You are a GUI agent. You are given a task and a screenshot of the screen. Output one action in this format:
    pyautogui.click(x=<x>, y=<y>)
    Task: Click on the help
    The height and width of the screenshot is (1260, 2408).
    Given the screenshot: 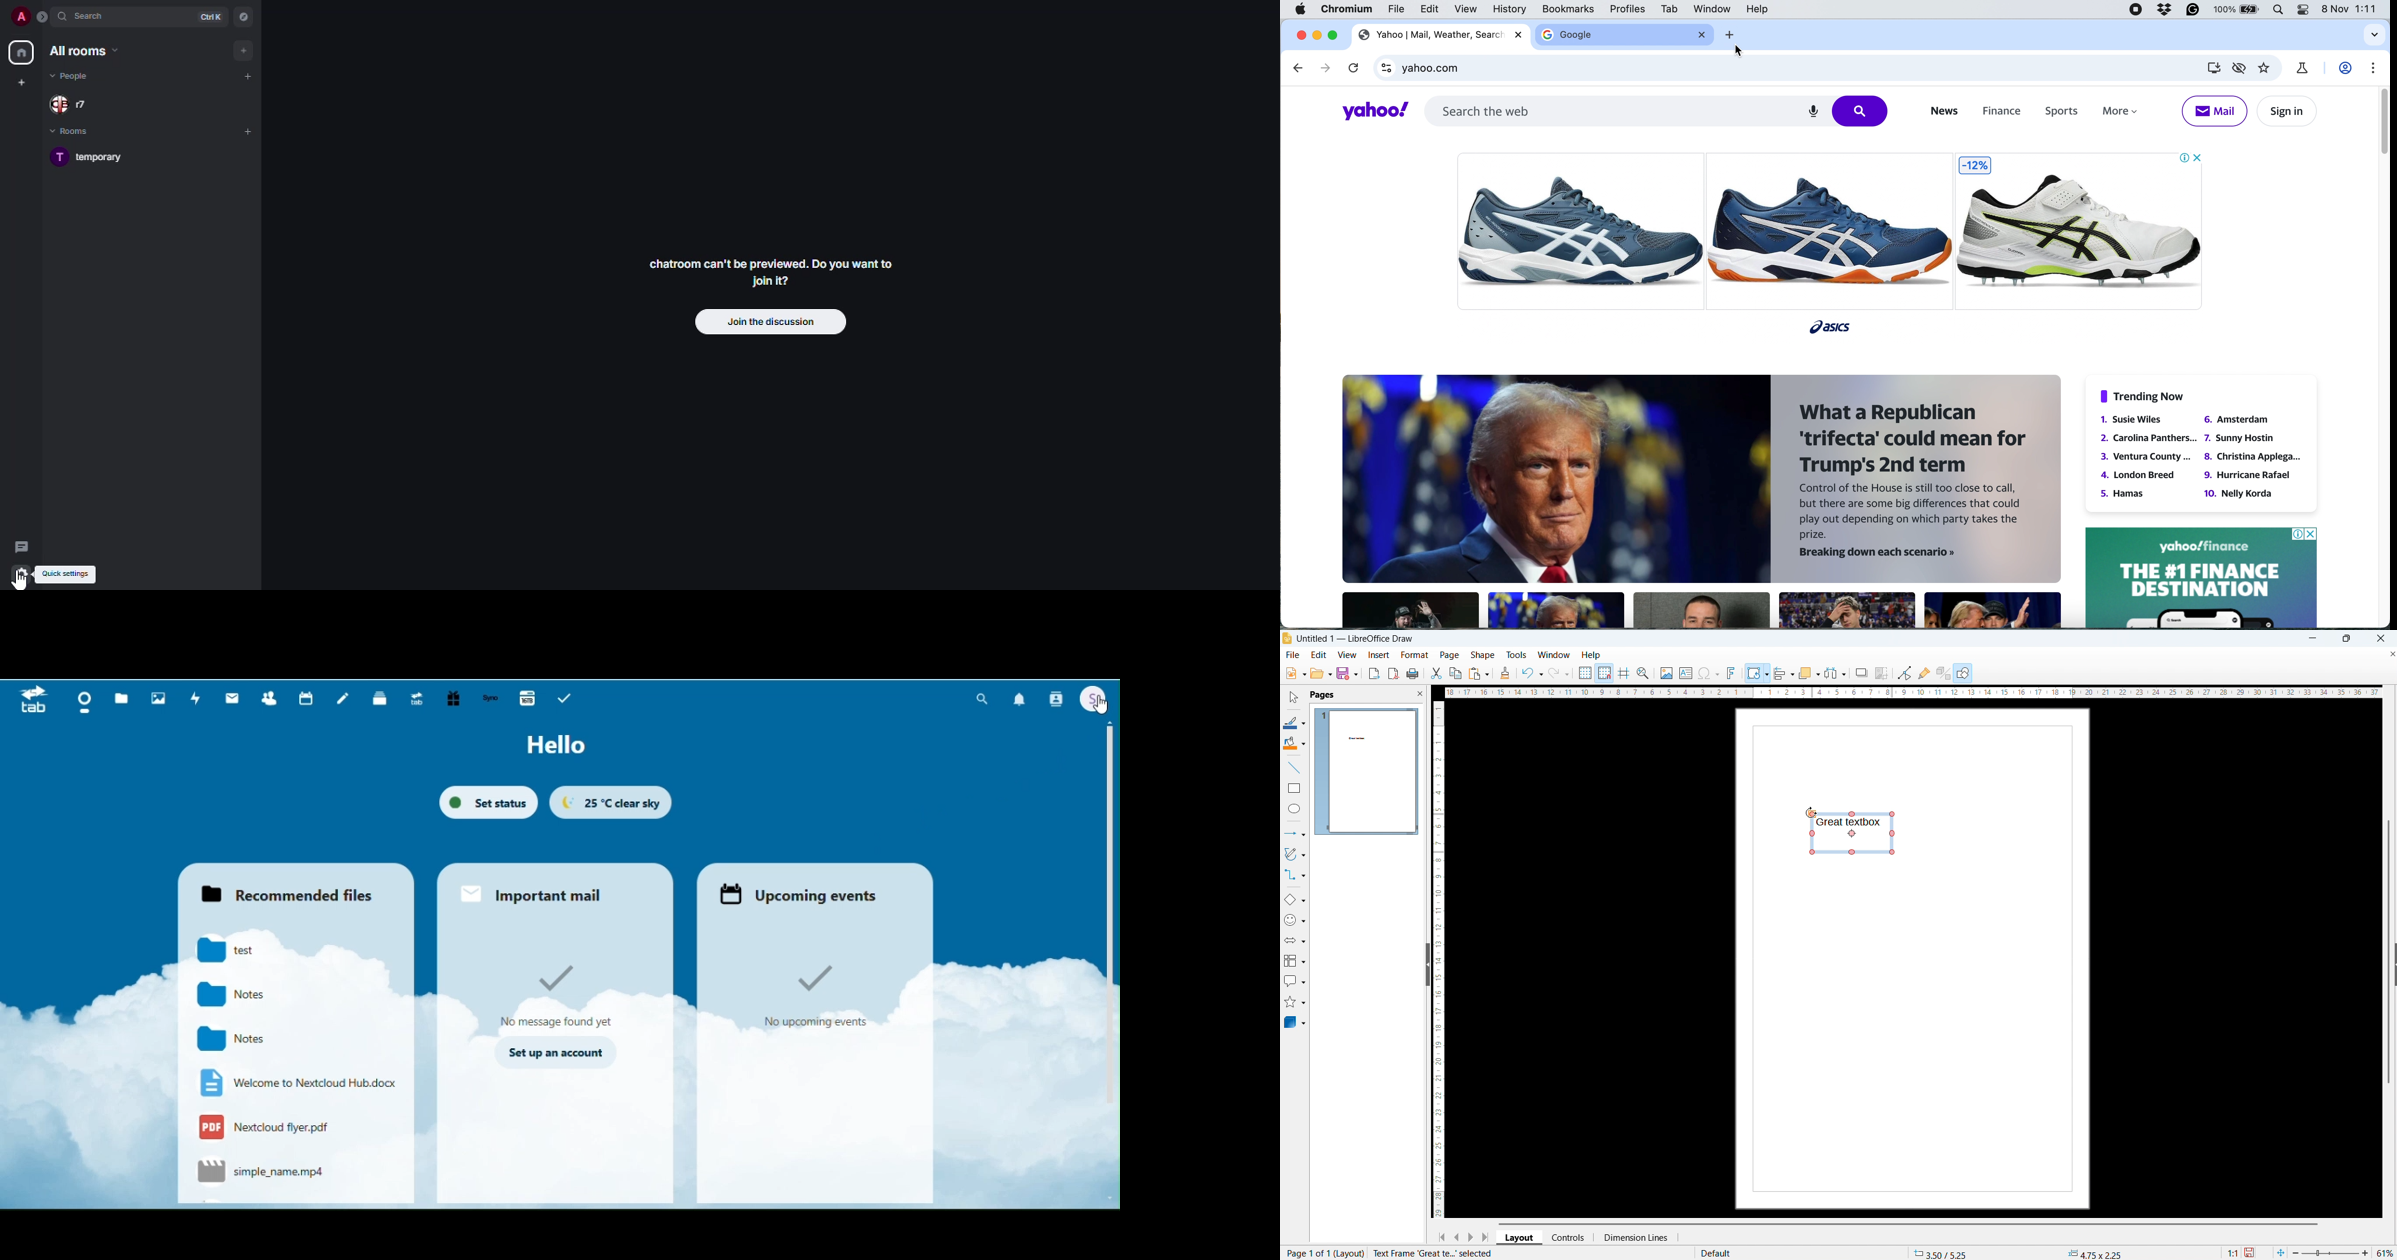 What is the action you would take?
    pyautogui.click(x=1592, y=655)
    